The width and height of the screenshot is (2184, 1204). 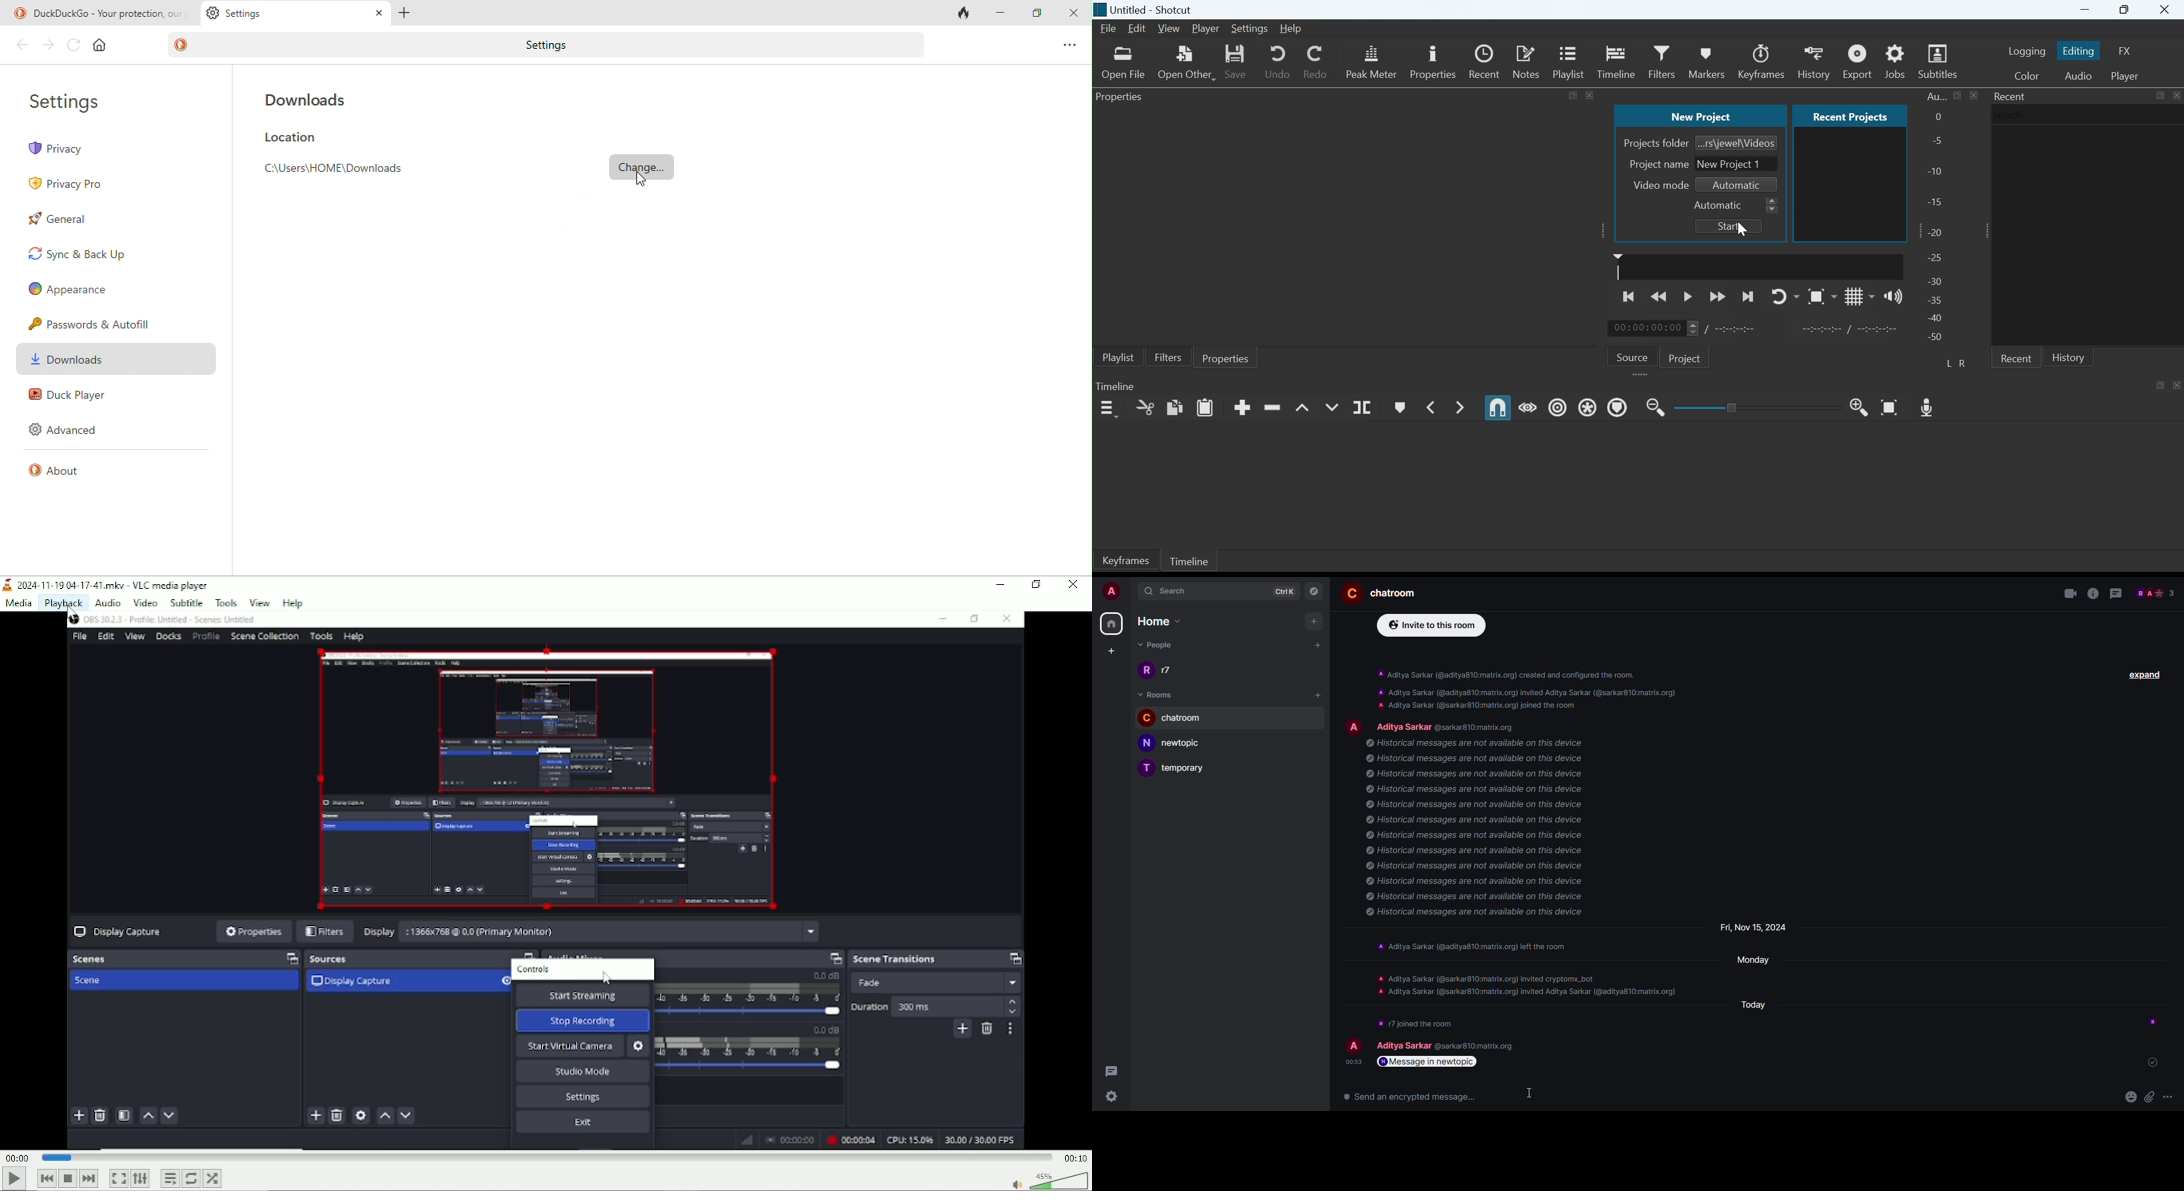 What do you see at coordinates (2078, 75) in the screenshot?
I see `Switch to the Audio layout` at bounding box center [2078, 75].